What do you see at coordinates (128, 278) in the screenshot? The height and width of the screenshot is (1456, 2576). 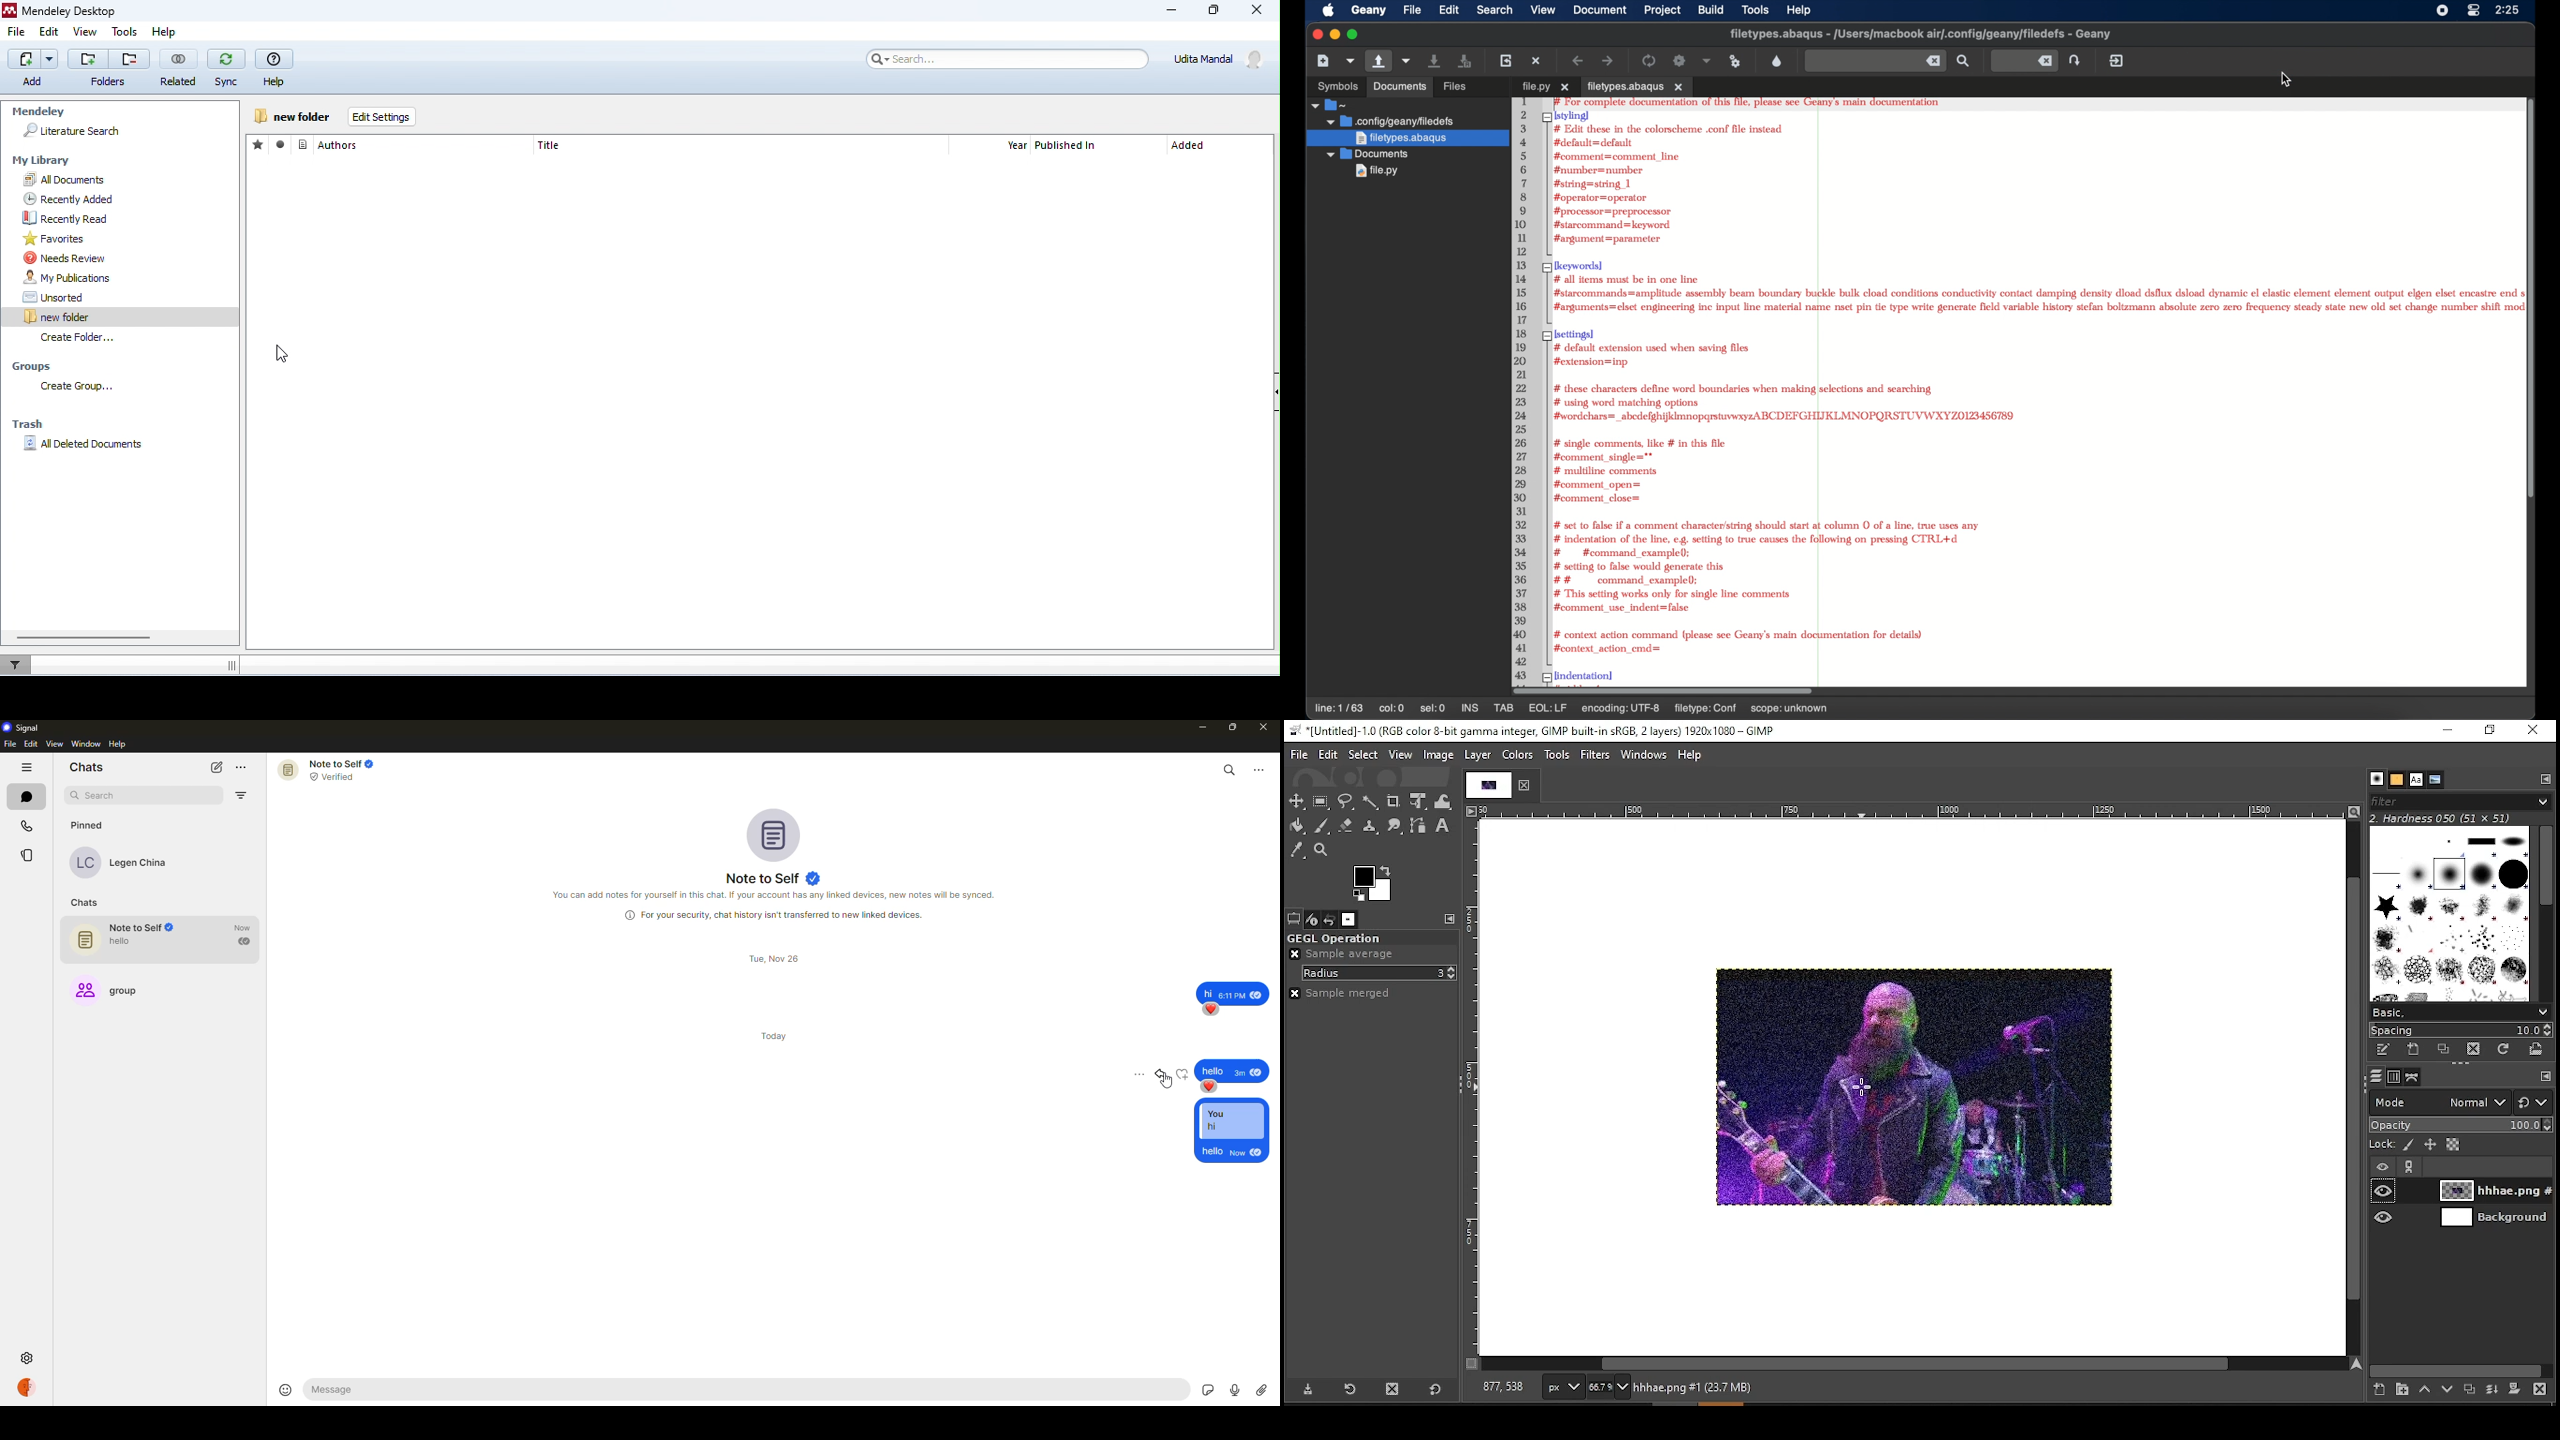 I see `my publication` at bounding box center [128, 278].